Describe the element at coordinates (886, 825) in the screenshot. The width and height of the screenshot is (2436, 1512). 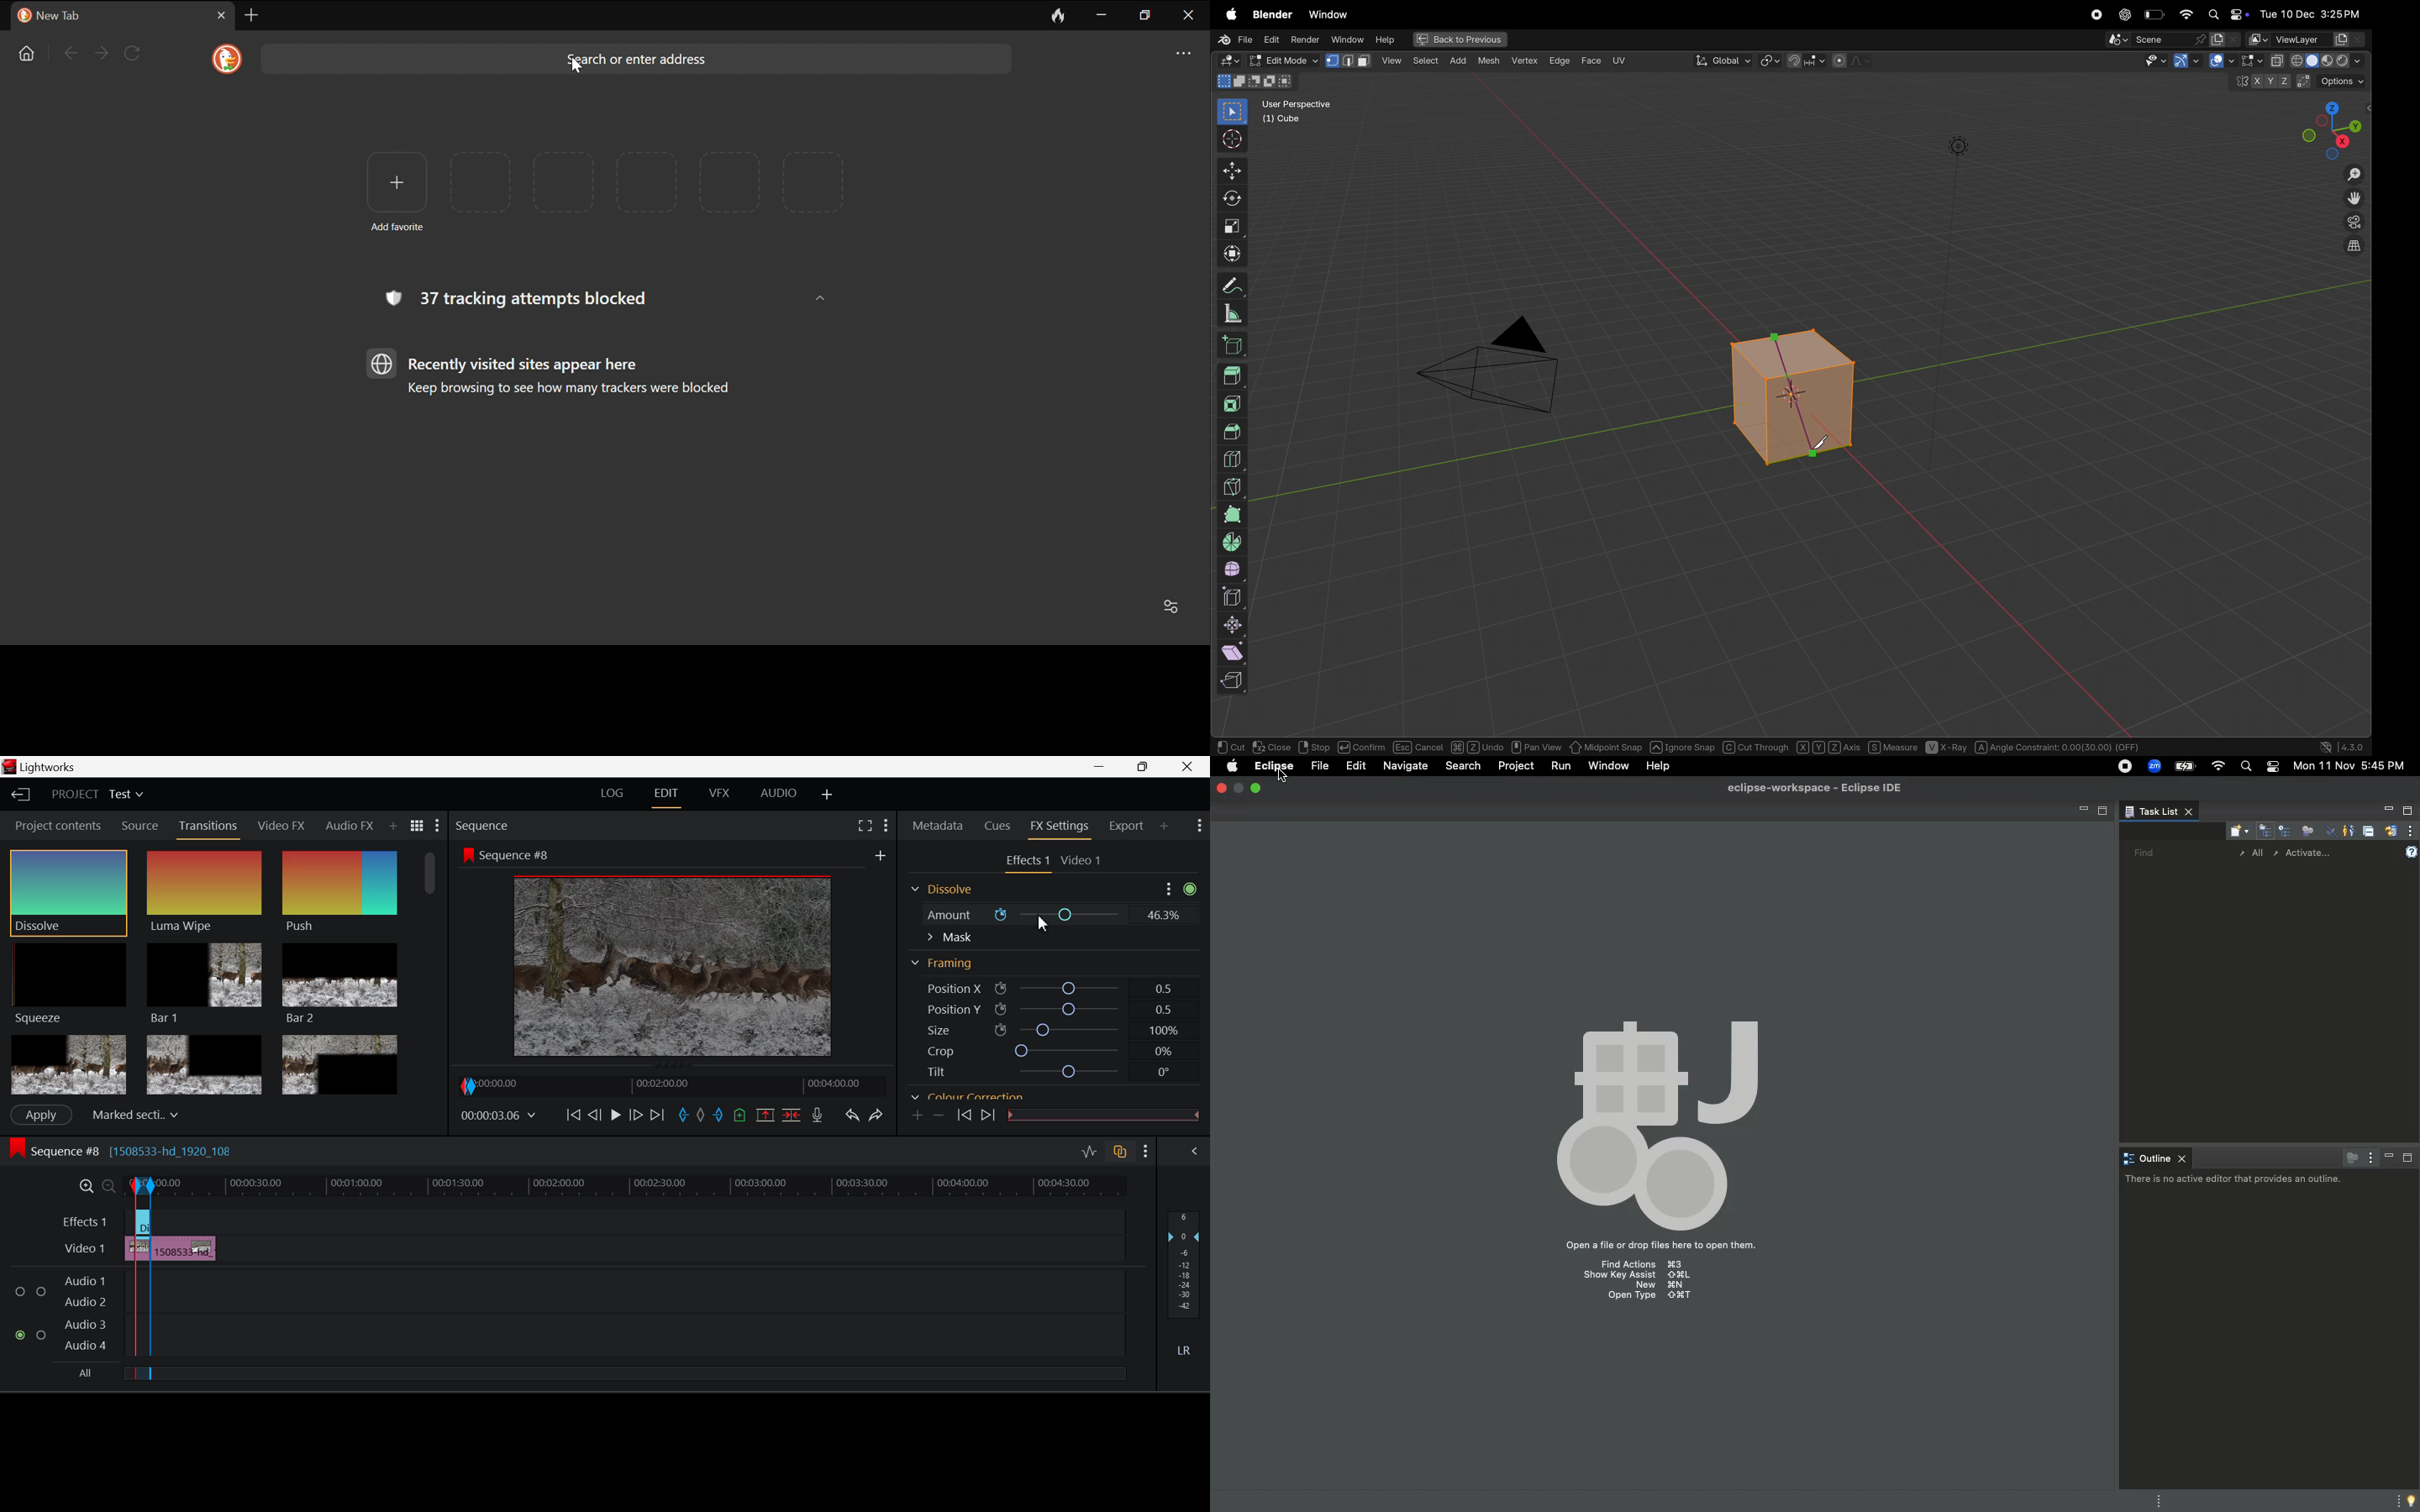
I see `Show Settings` at that location.